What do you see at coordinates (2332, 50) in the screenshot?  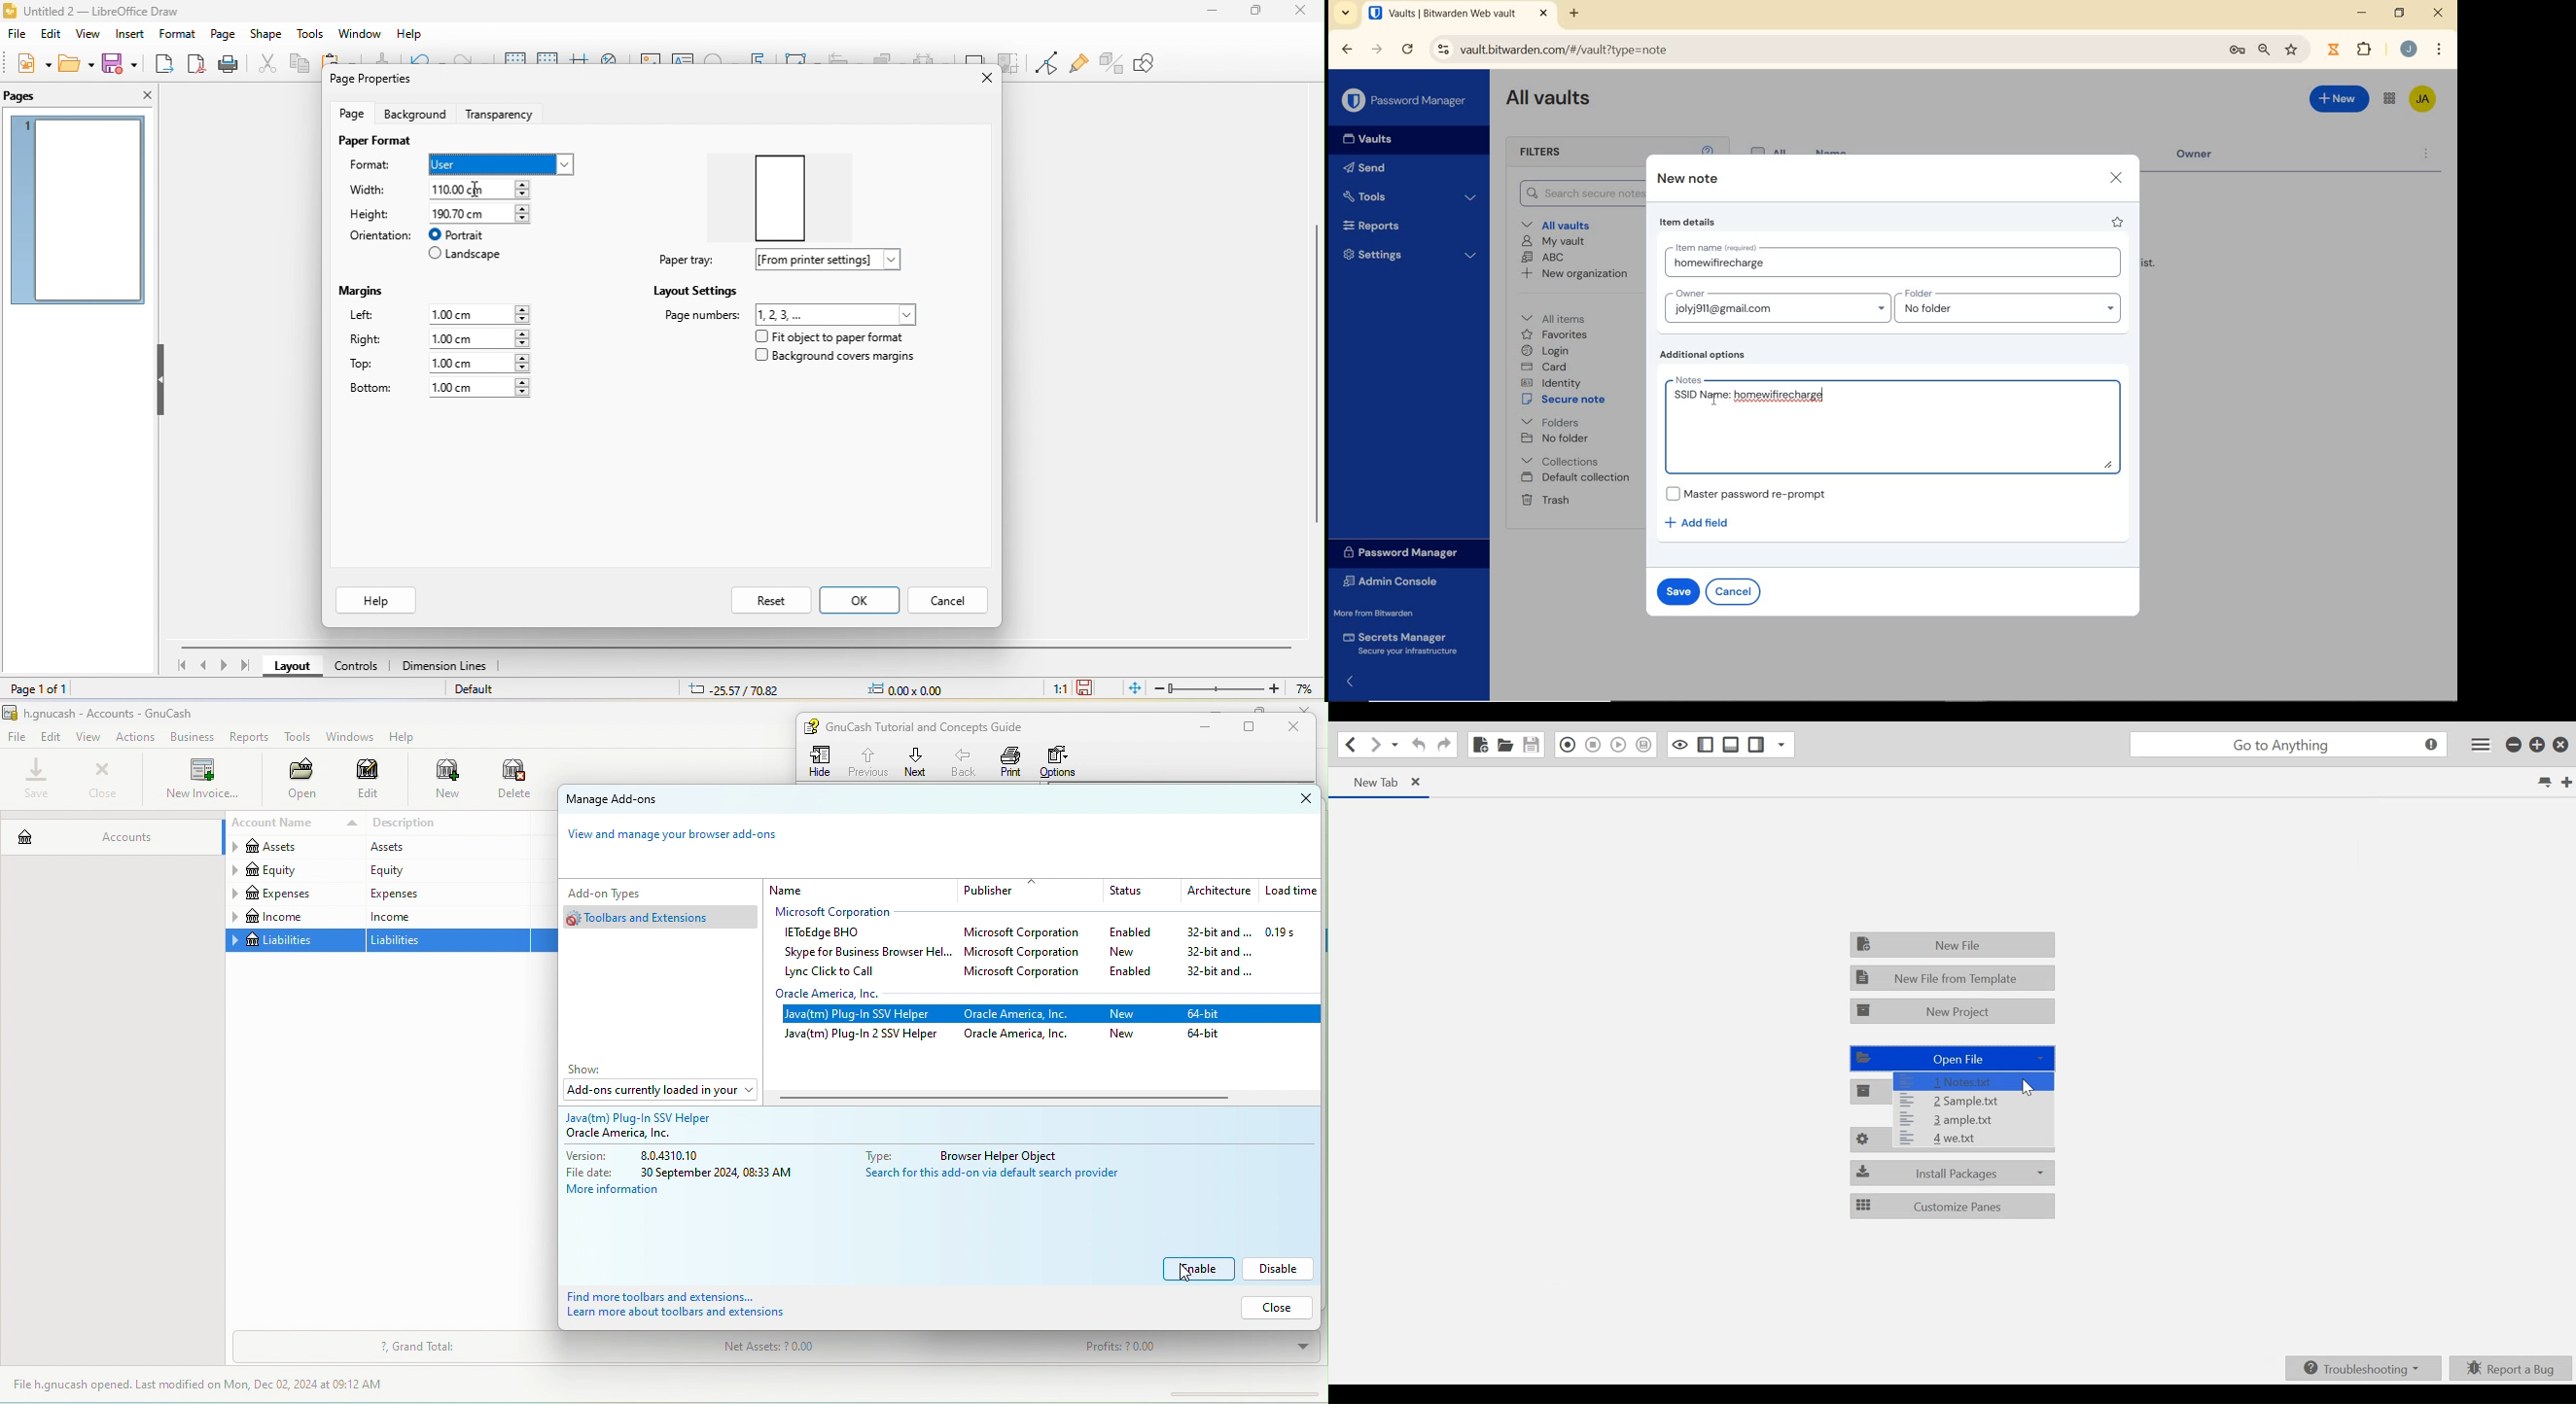 I see `extensions` at bounding box center [2332, 50].